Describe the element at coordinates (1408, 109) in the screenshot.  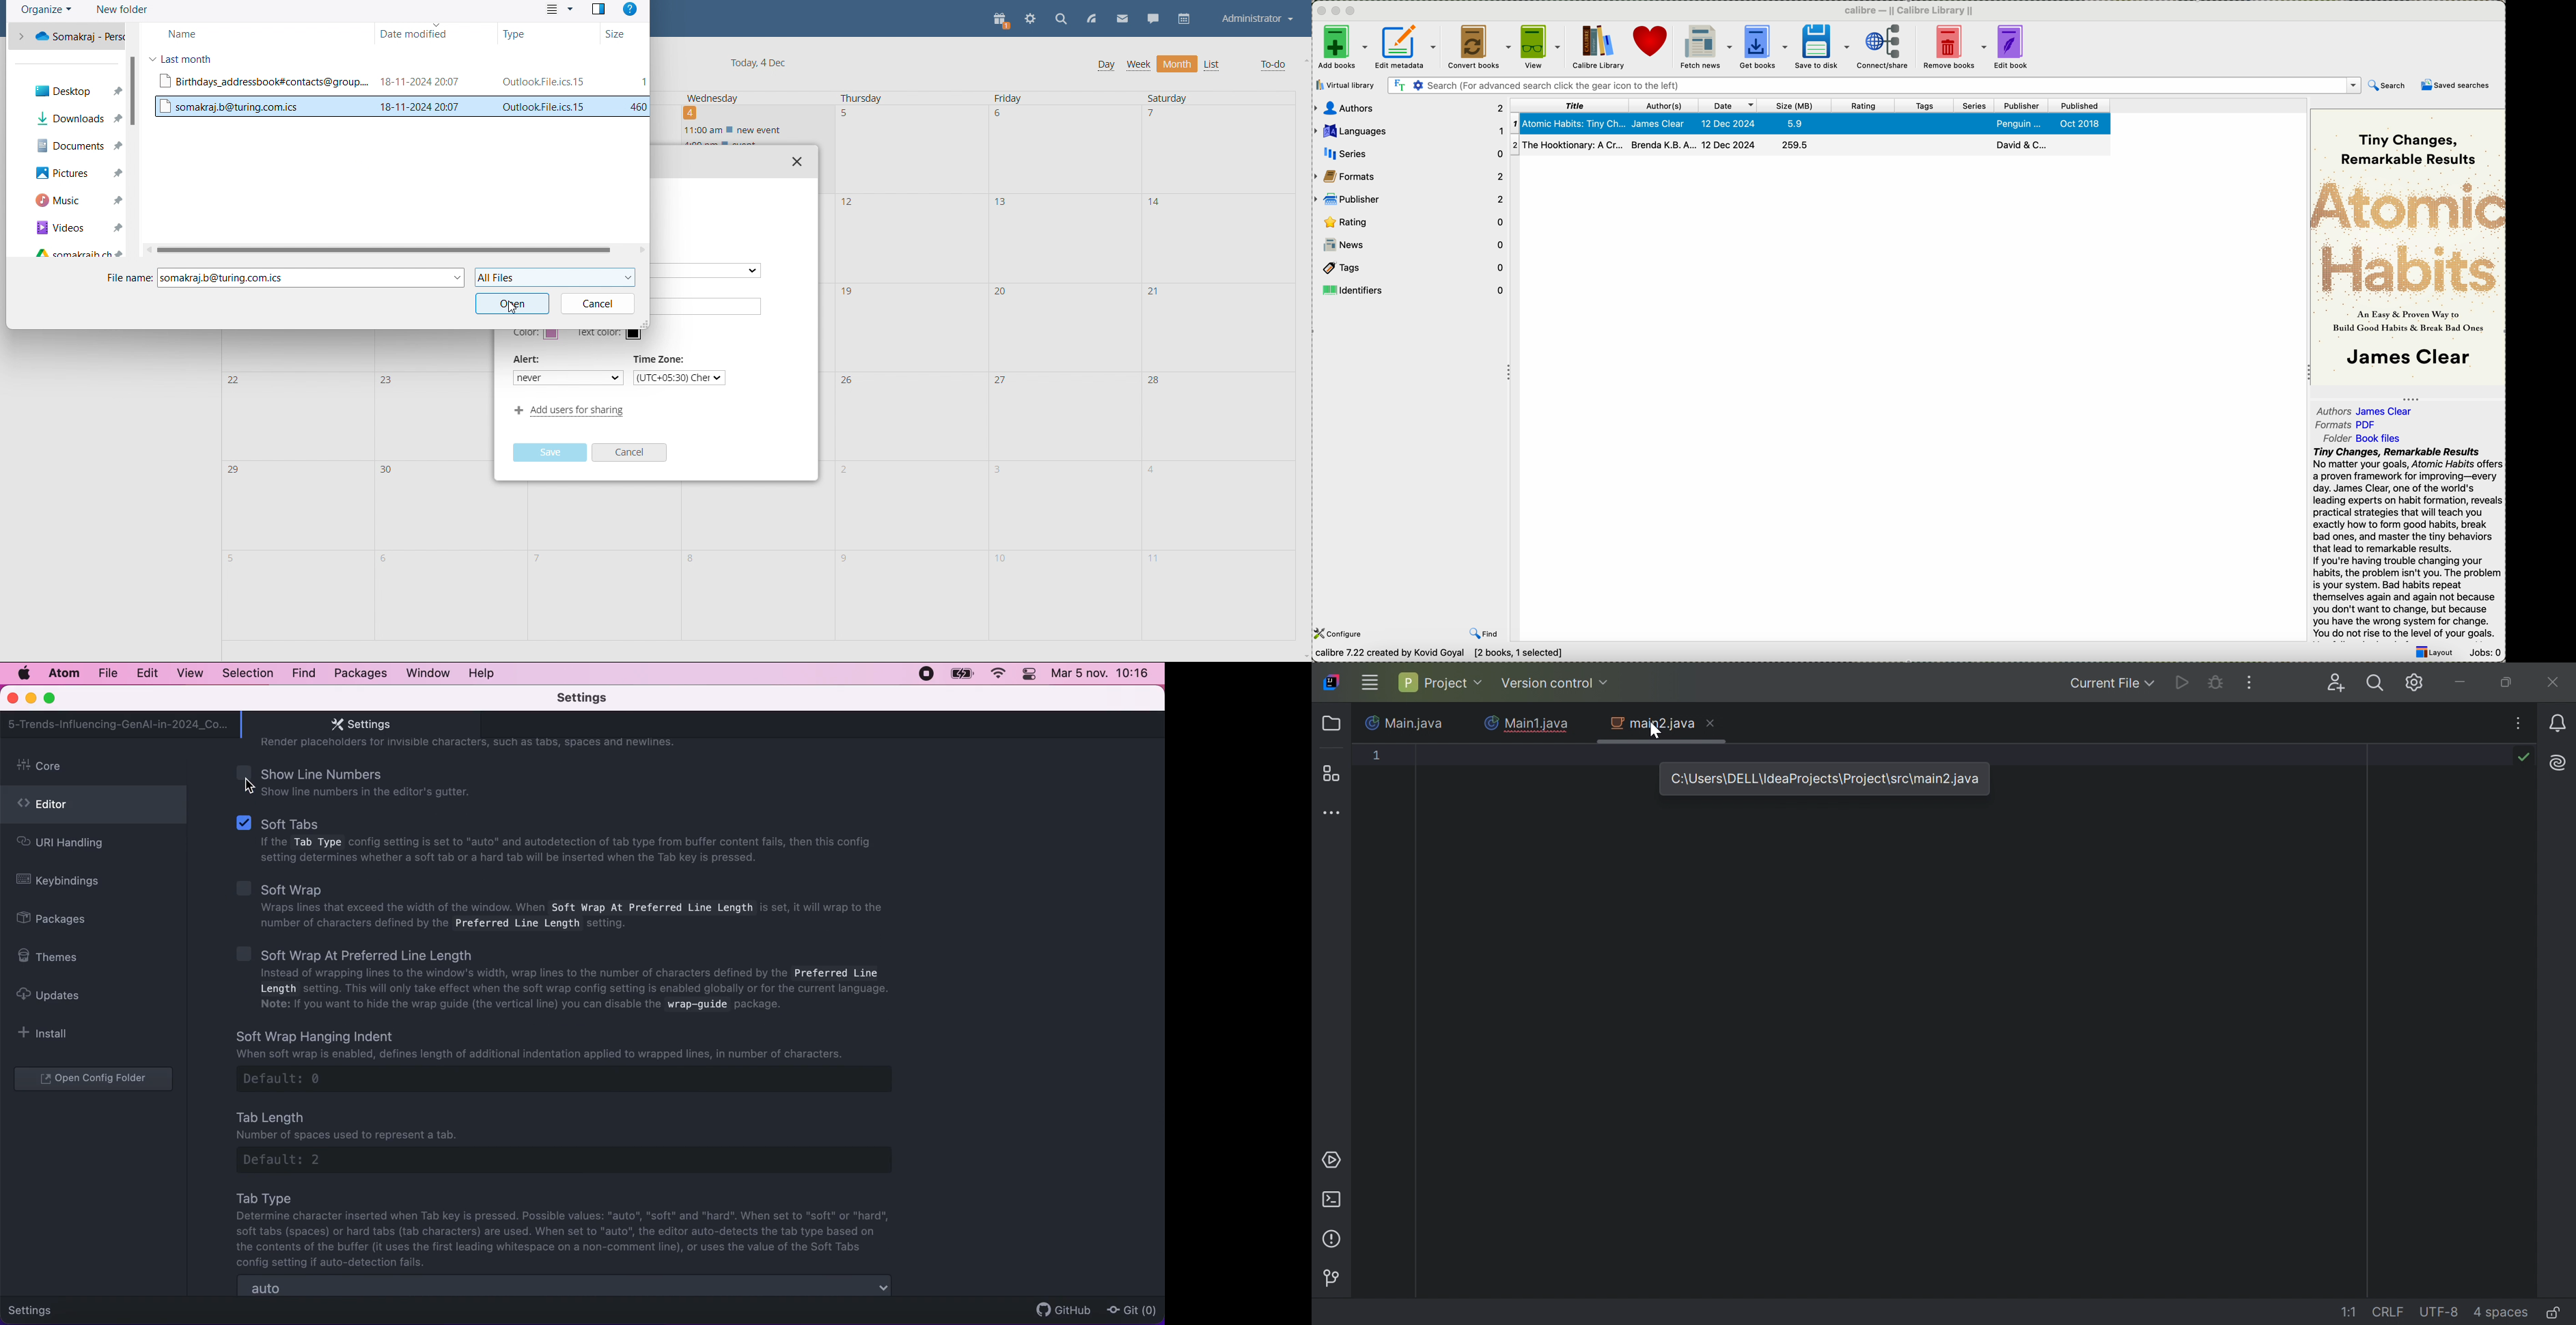
I see `authors` at that location.